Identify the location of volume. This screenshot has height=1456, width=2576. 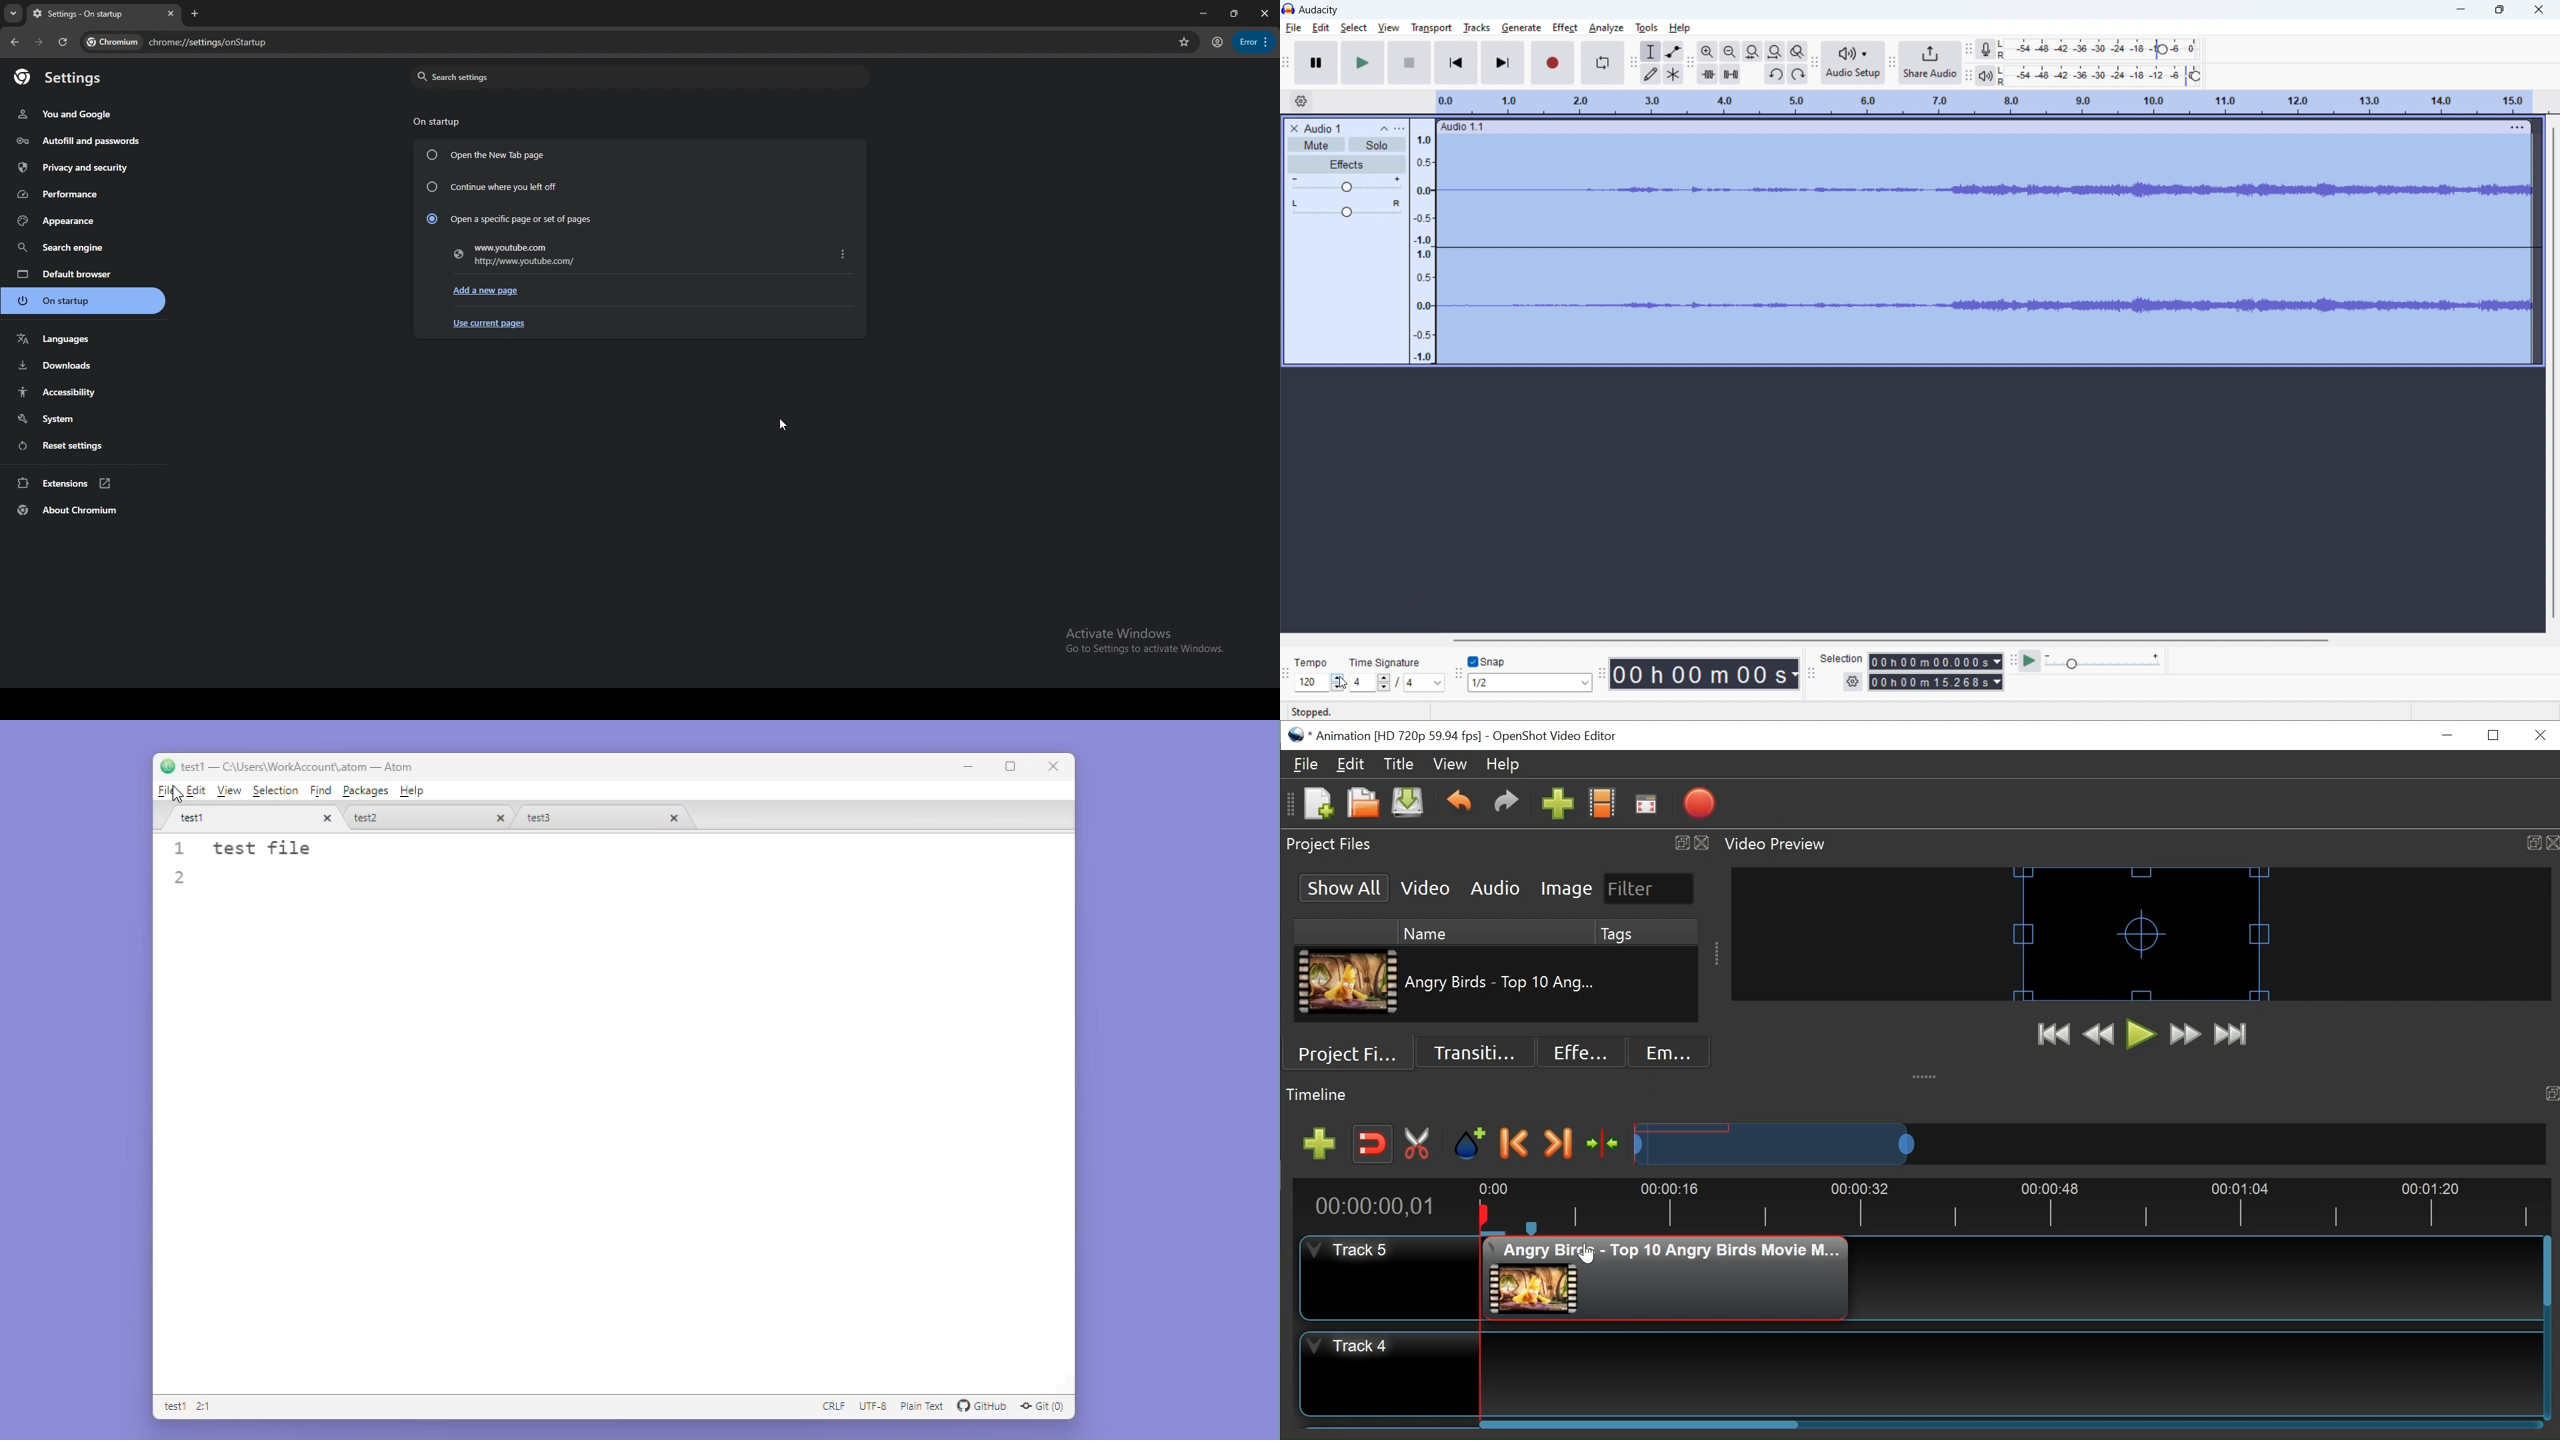
(1345, 184).